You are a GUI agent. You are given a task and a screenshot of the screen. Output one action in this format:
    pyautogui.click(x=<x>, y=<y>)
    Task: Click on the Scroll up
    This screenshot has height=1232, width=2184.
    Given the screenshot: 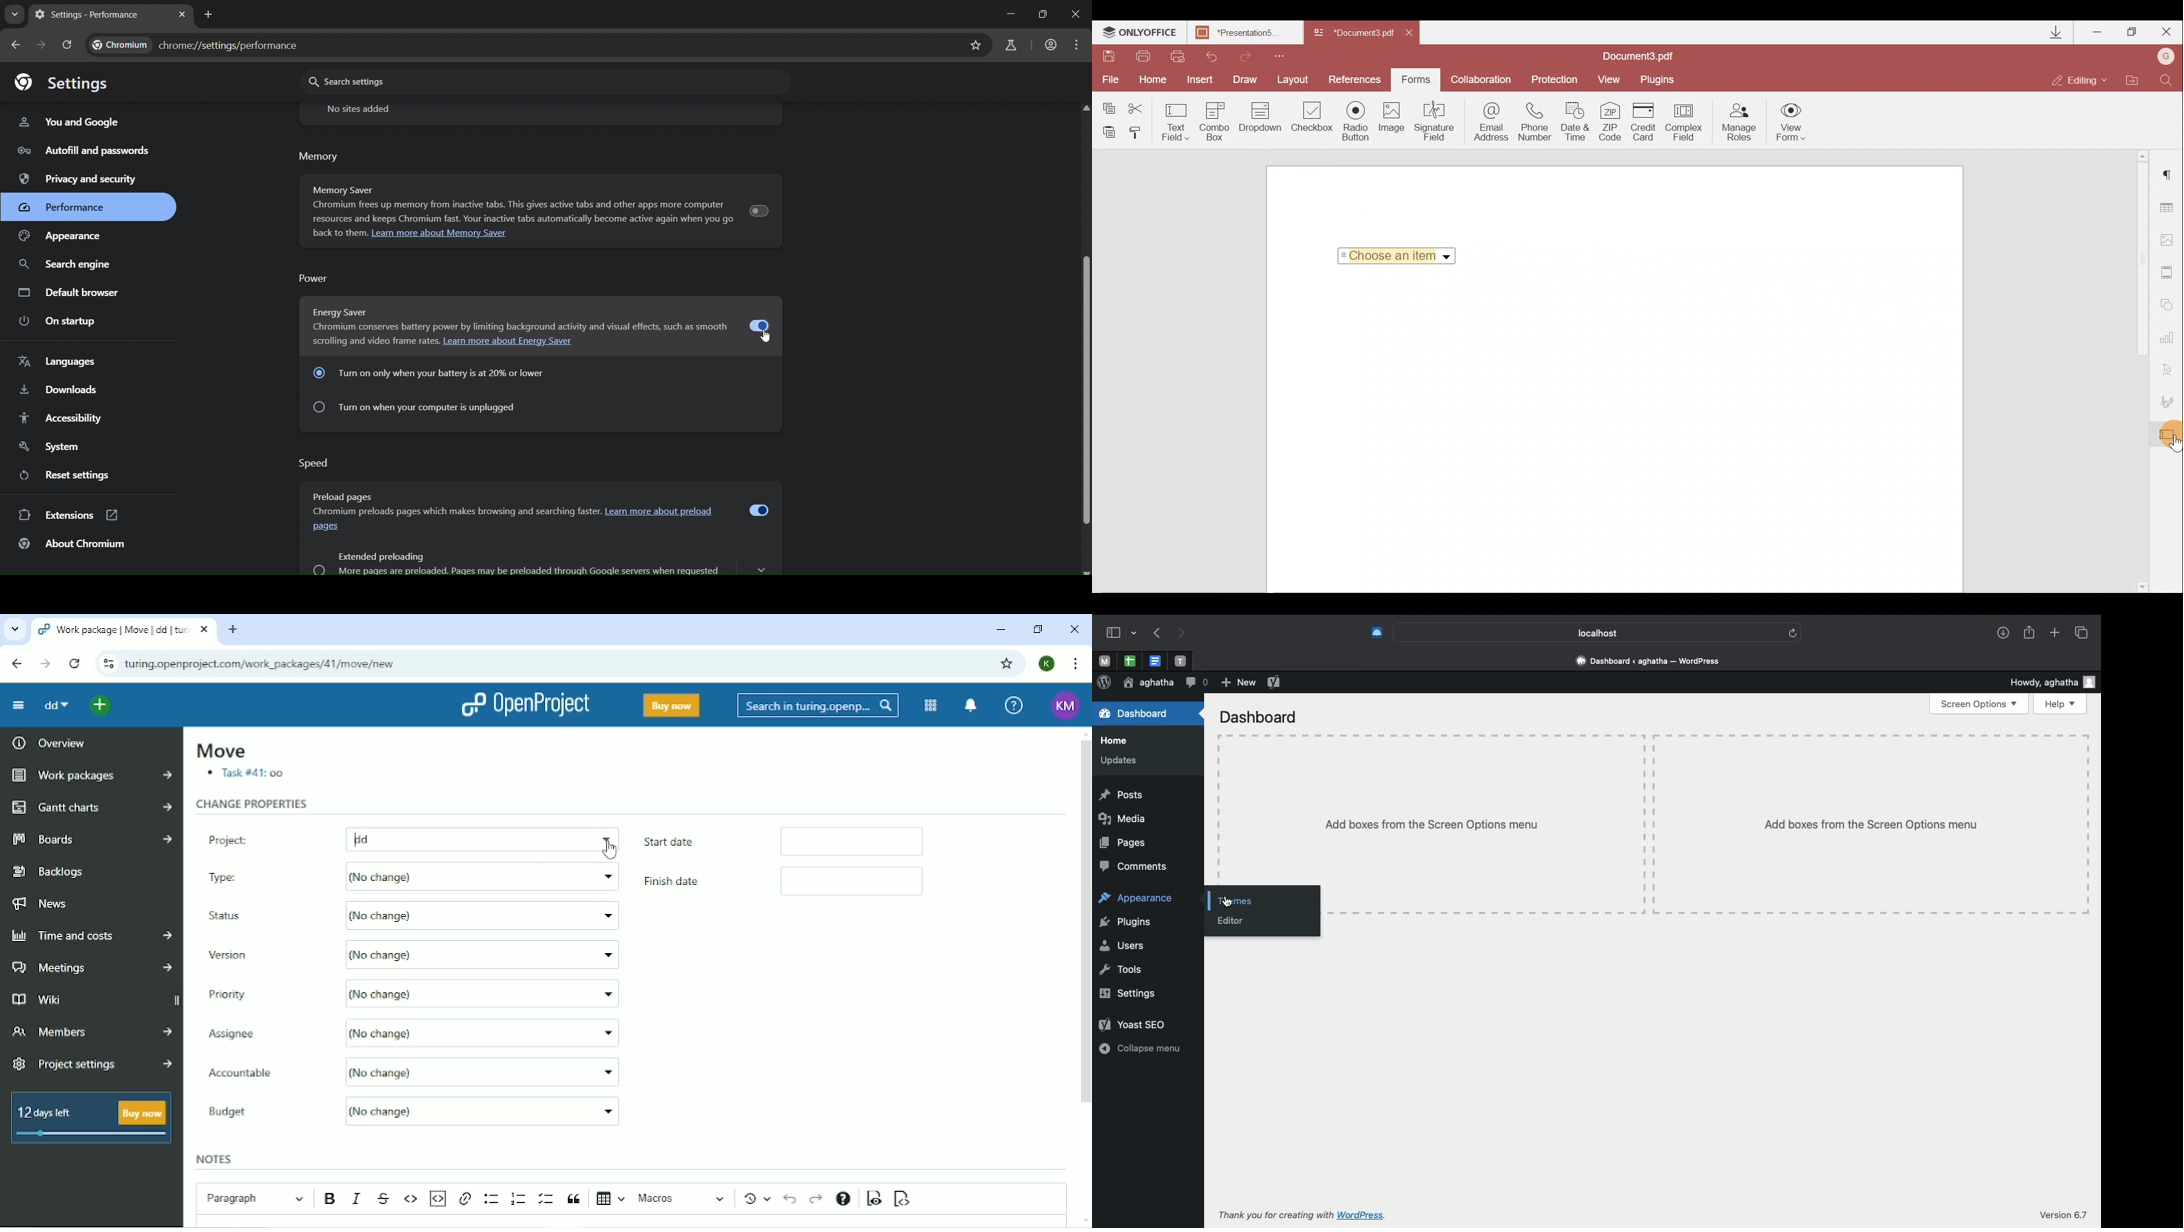 What is the action you would take?
    pyautogui.click(x=2143, y=155)
    